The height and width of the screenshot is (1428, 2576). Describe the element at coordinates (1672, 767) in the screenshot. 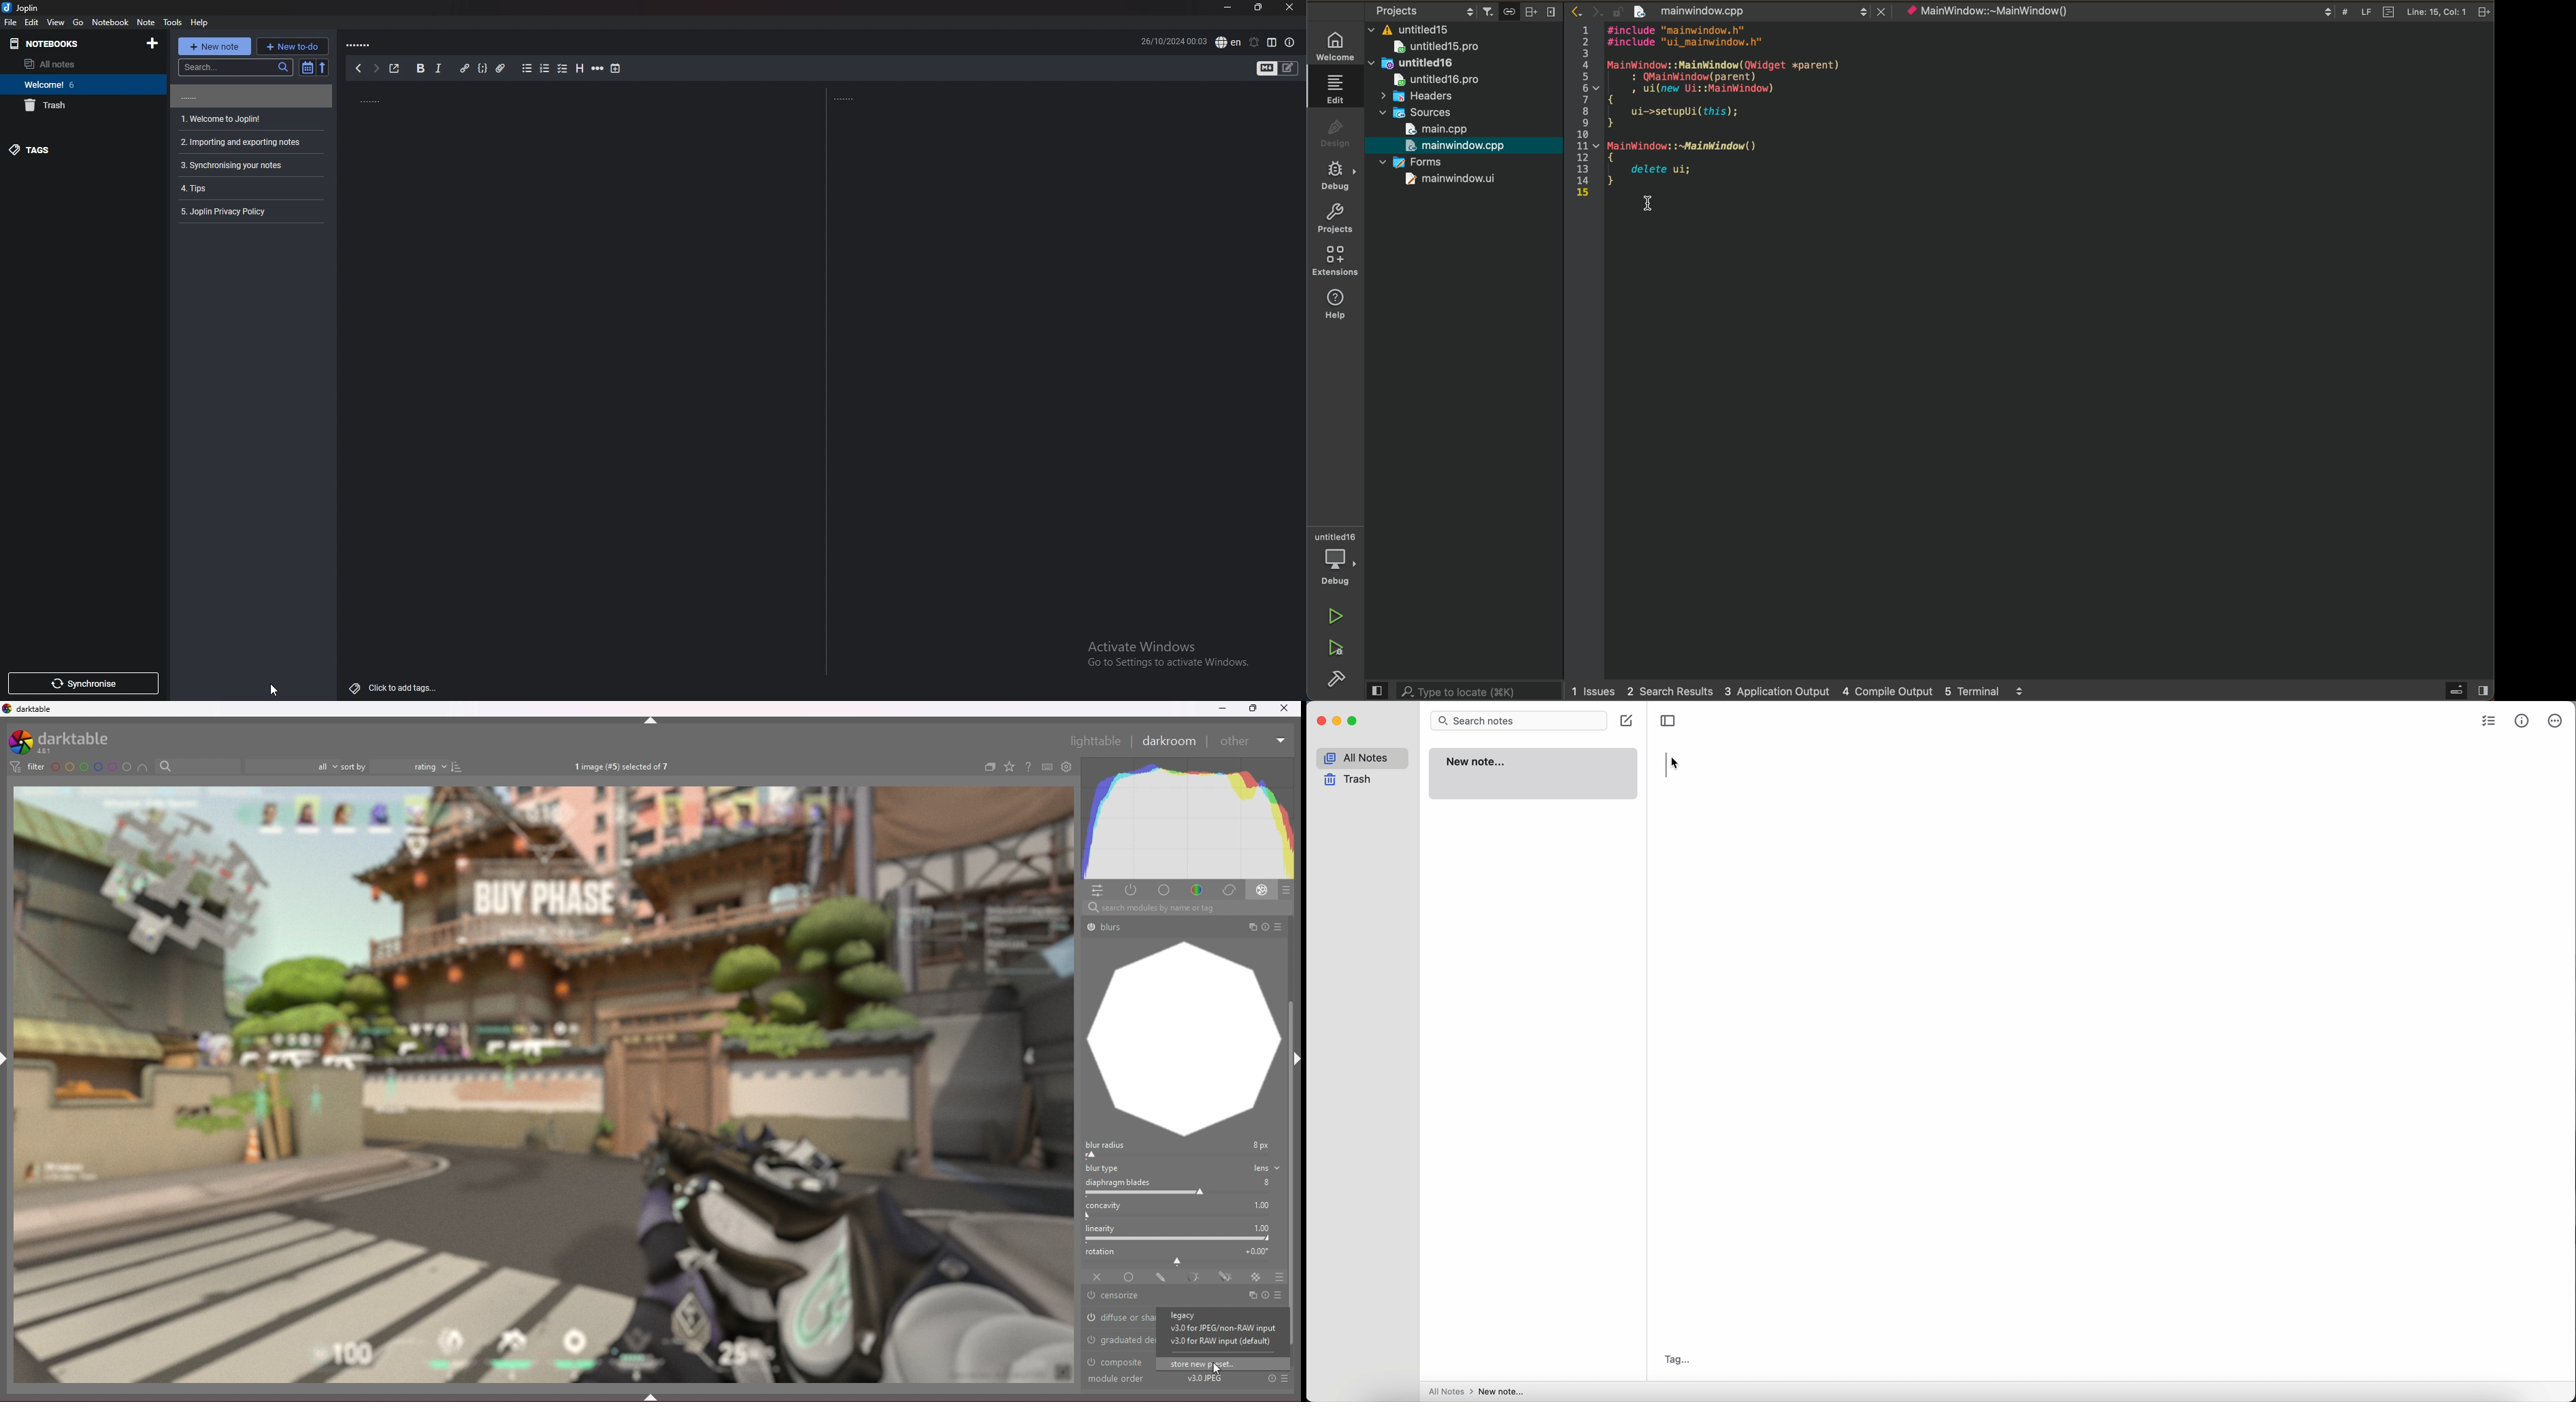

I see `right click` at that location.